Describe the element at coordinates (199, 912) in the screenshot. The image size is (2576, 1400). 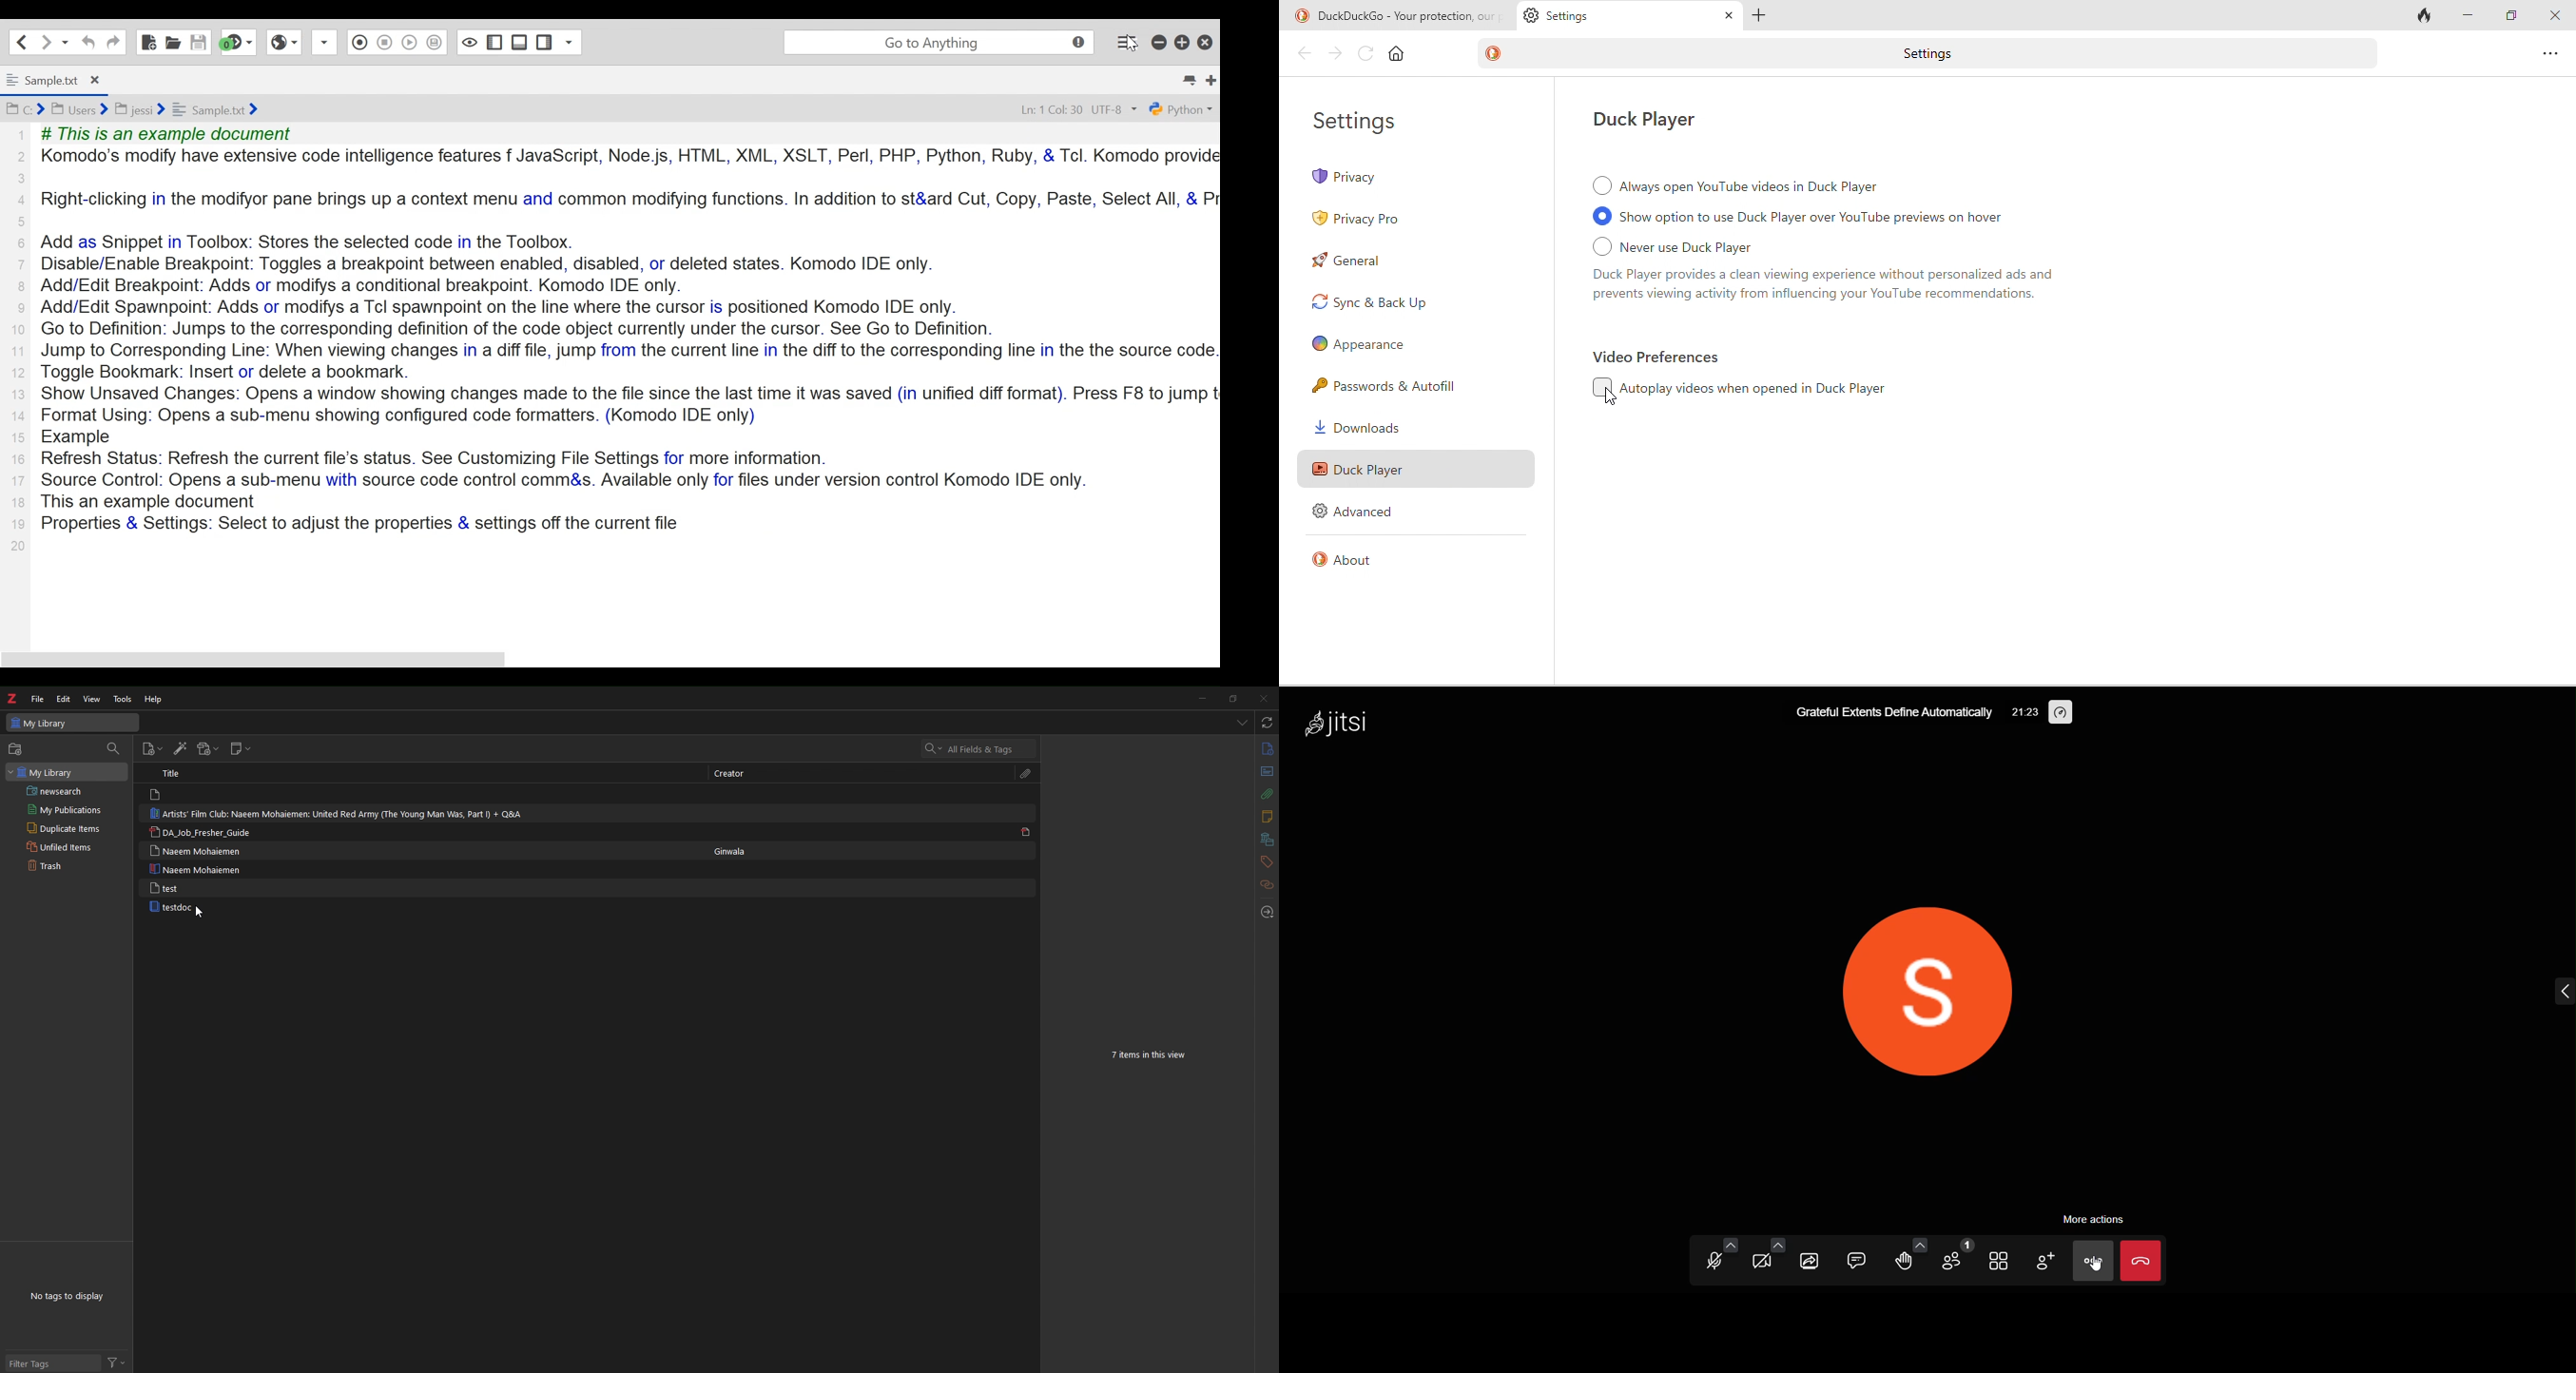
I see `cursor` at that location.